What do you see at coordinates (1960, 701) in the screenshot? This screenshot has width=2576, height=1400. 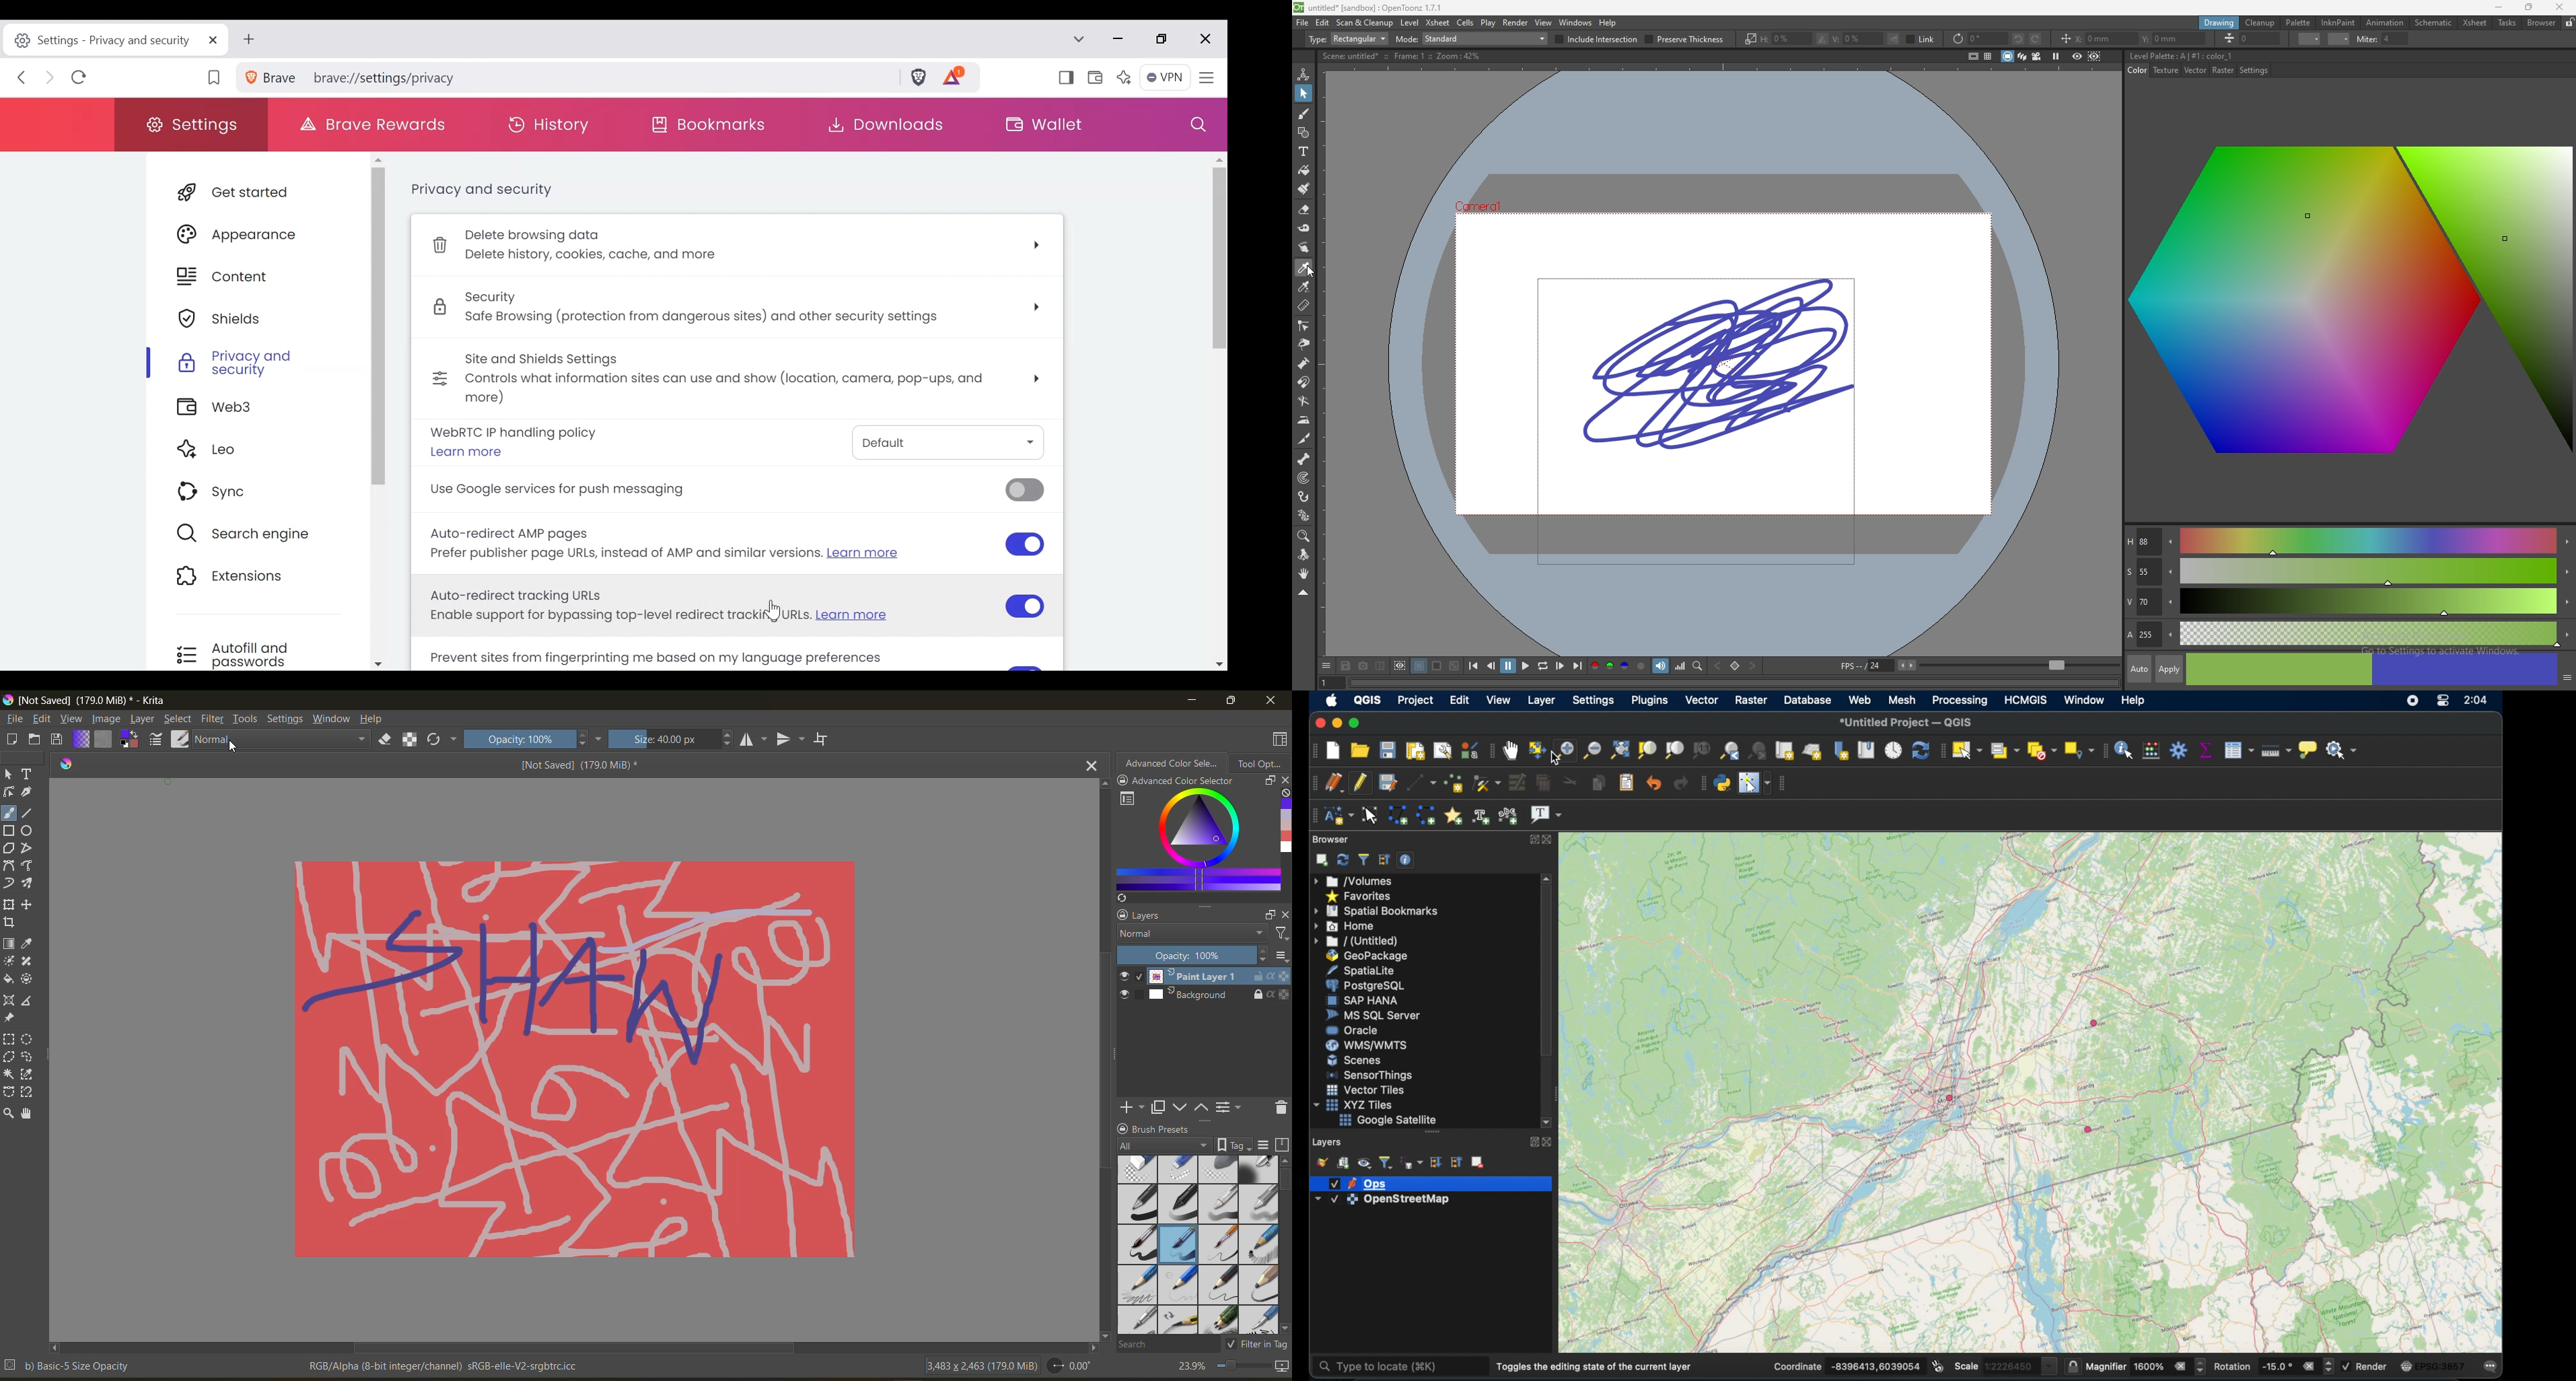 I see `processing` at bounding box center [1960, 701].